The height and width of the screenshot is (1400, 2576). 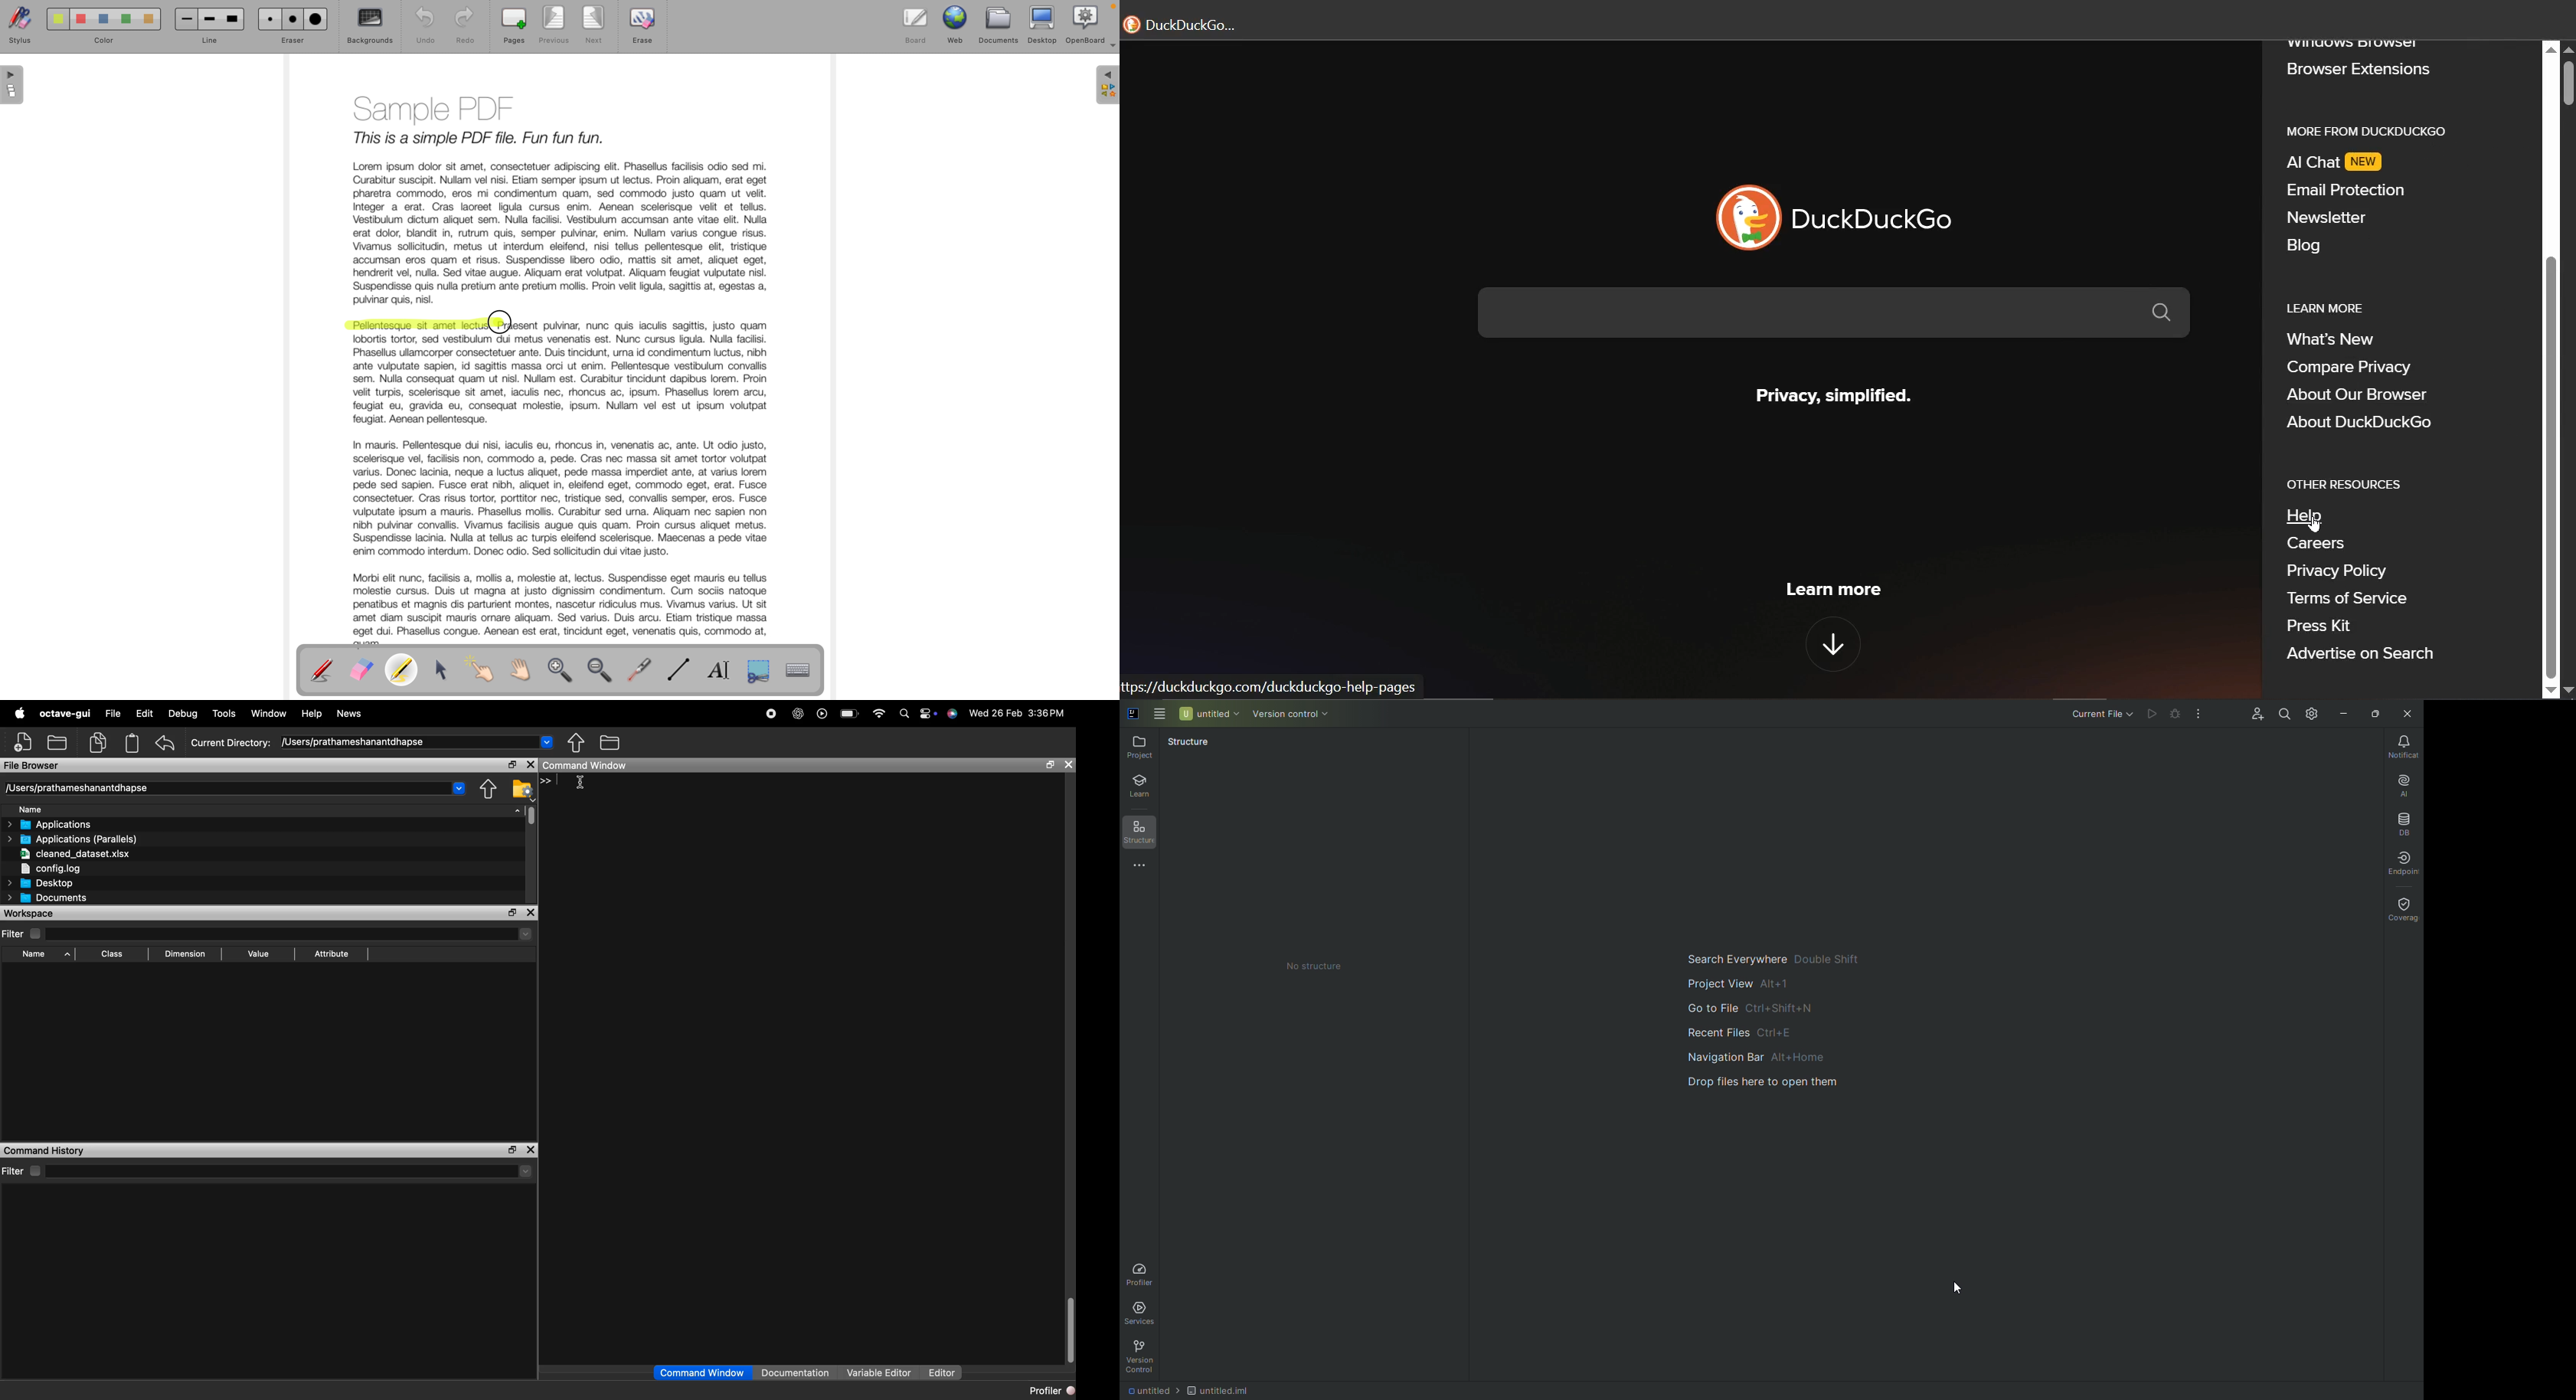 I want to click on Privacy, simplified, so click(x=1829, y=392).